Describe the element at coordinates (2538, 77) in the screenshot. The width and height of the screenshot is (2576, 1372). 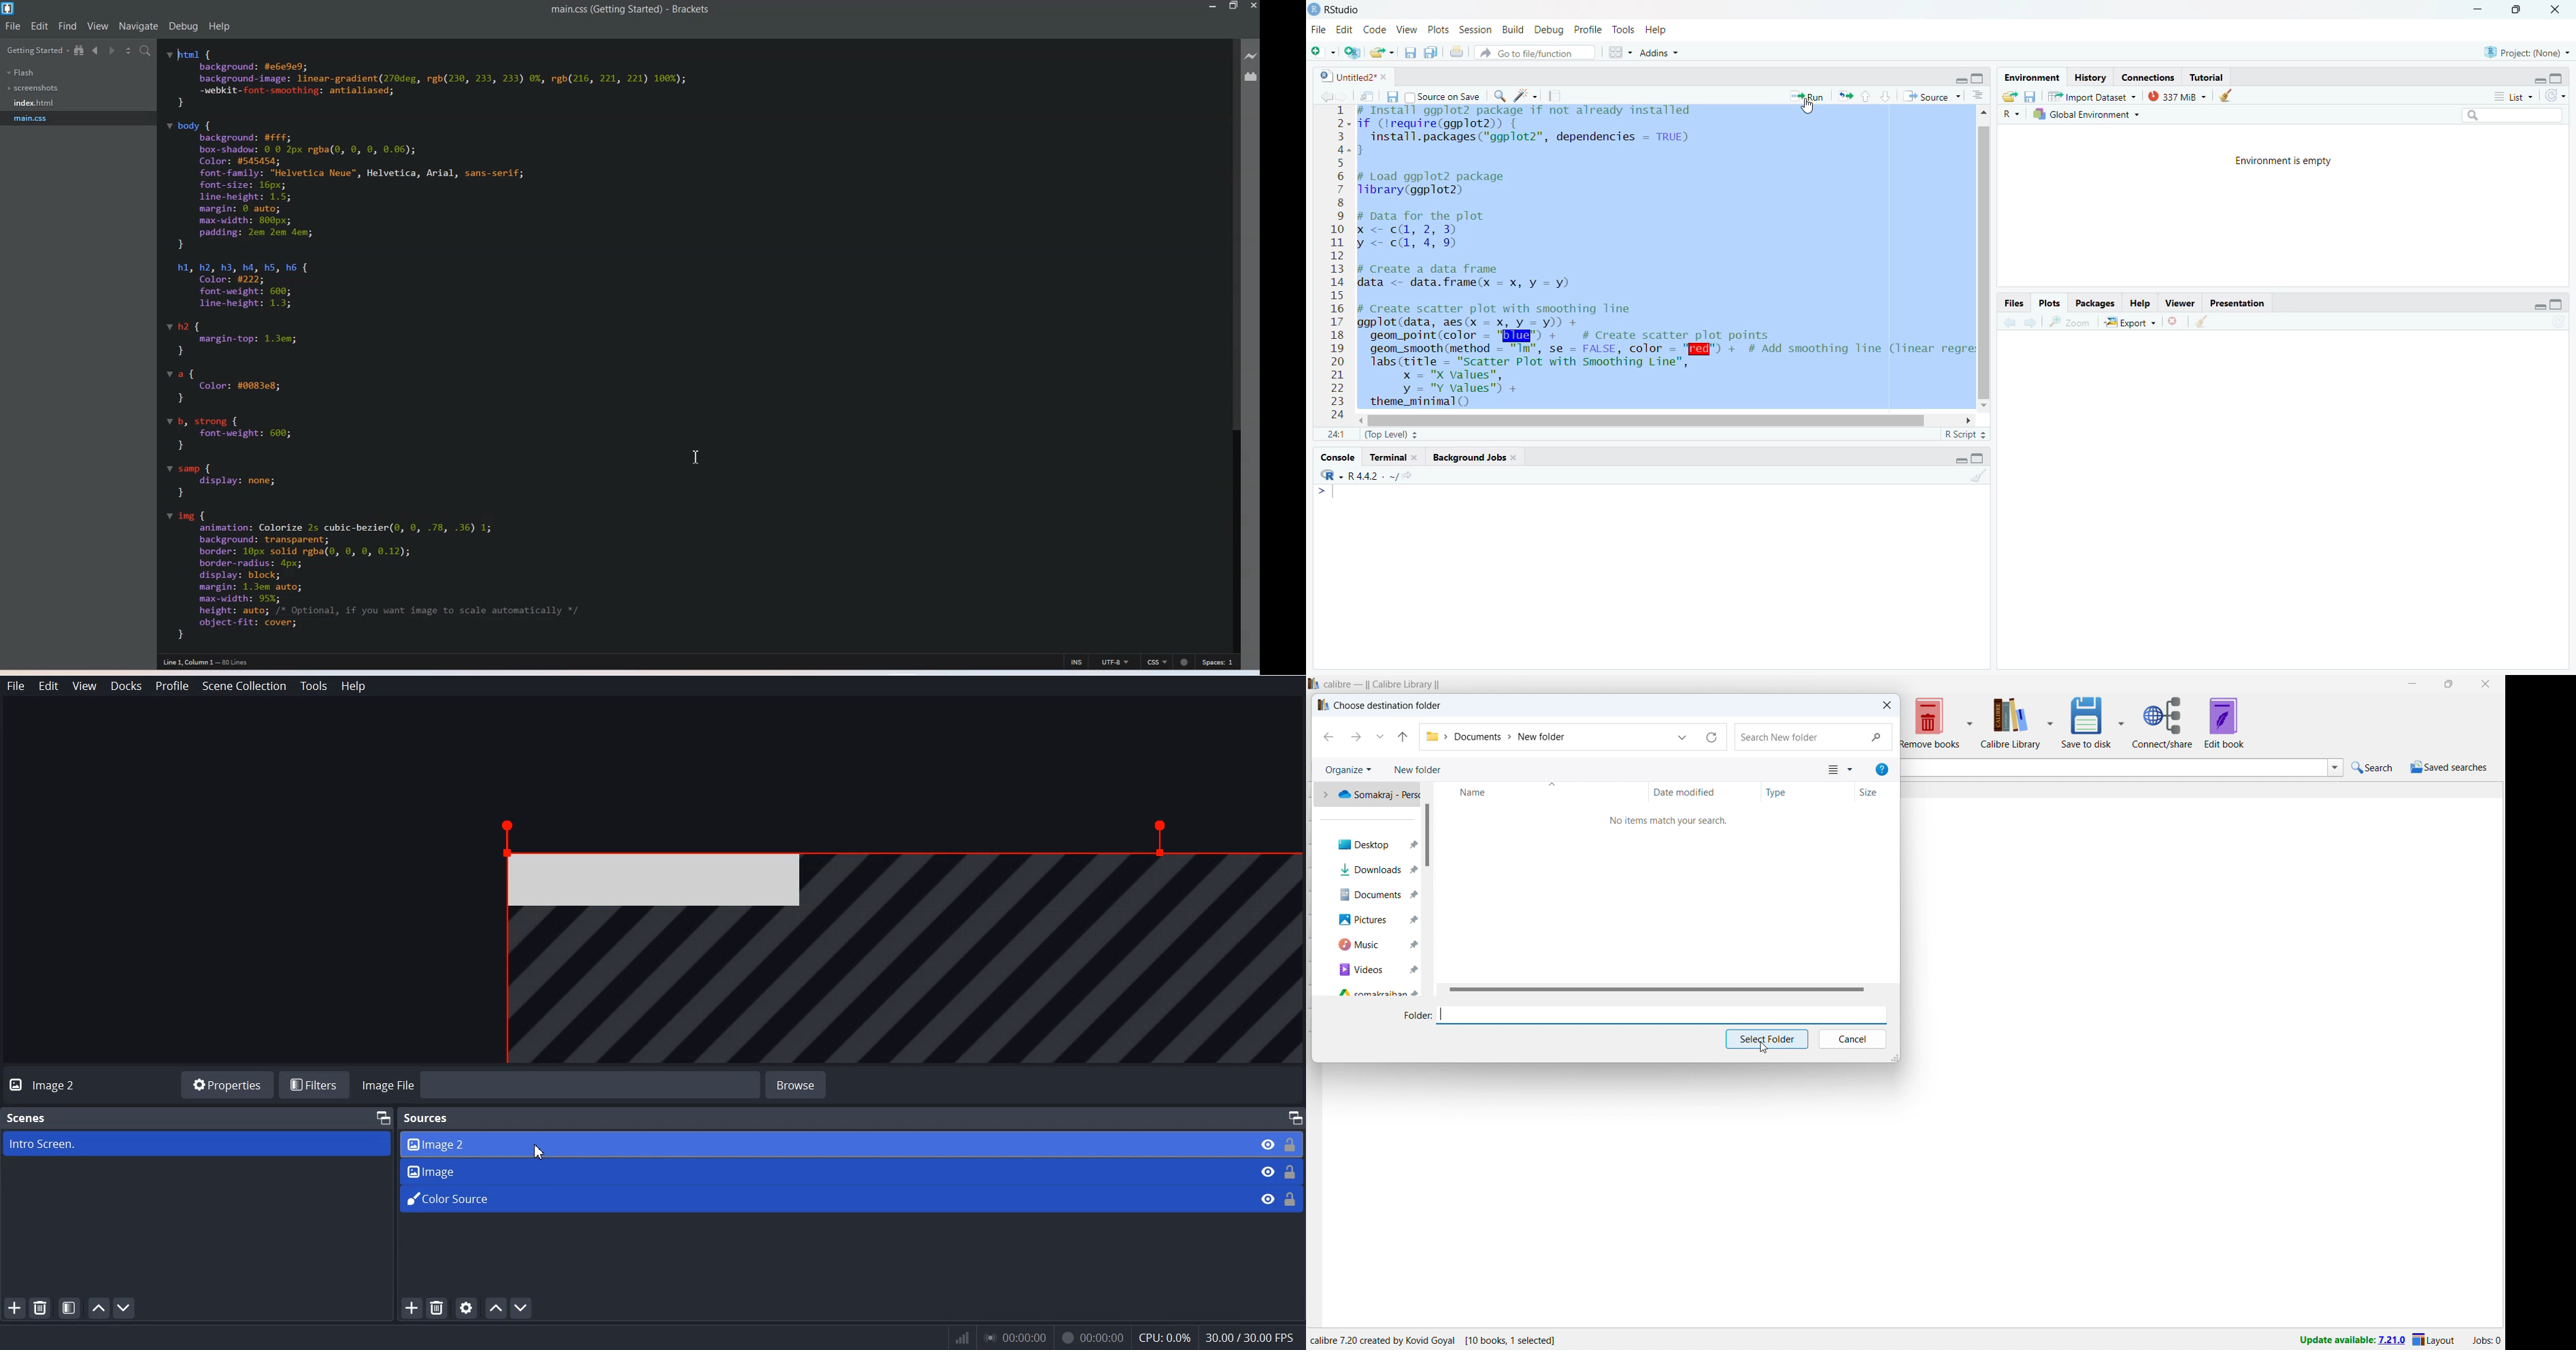
I see `hide r script` at that location.